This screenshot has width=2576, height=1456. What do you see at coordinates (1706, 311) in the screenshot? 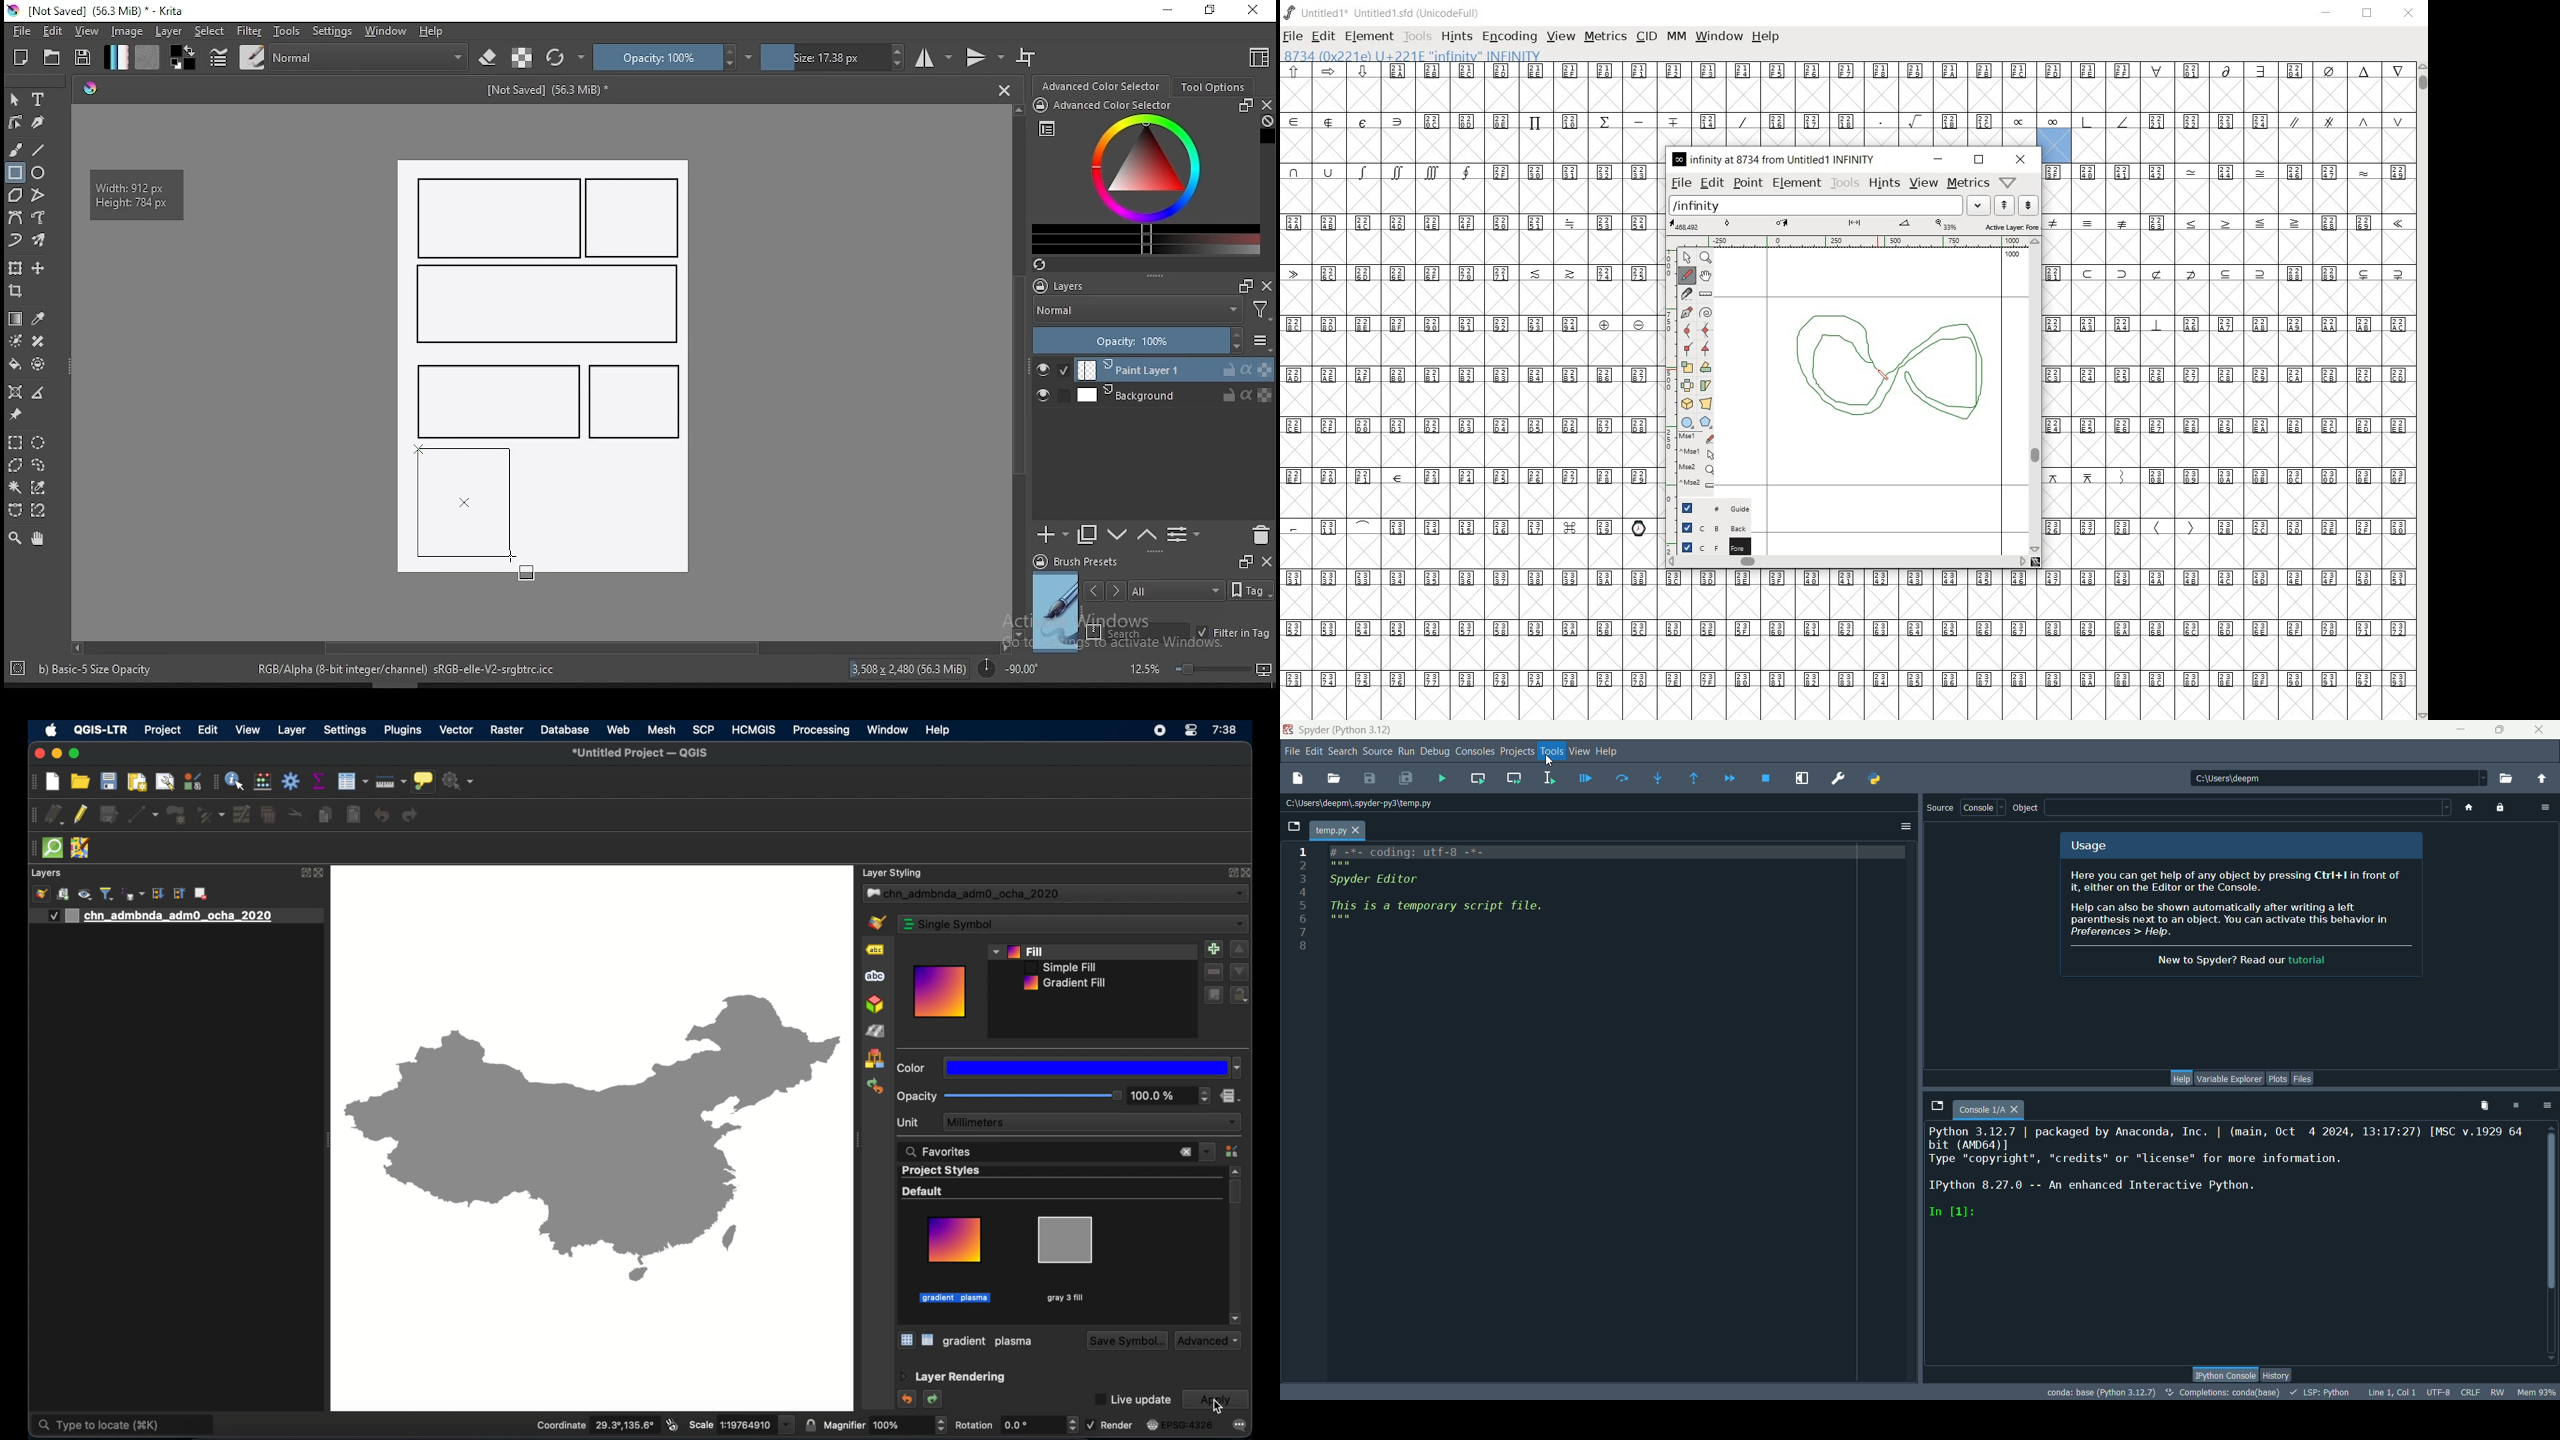
I see `change whether spiro is active or not` at bounding box center [1706, 311].